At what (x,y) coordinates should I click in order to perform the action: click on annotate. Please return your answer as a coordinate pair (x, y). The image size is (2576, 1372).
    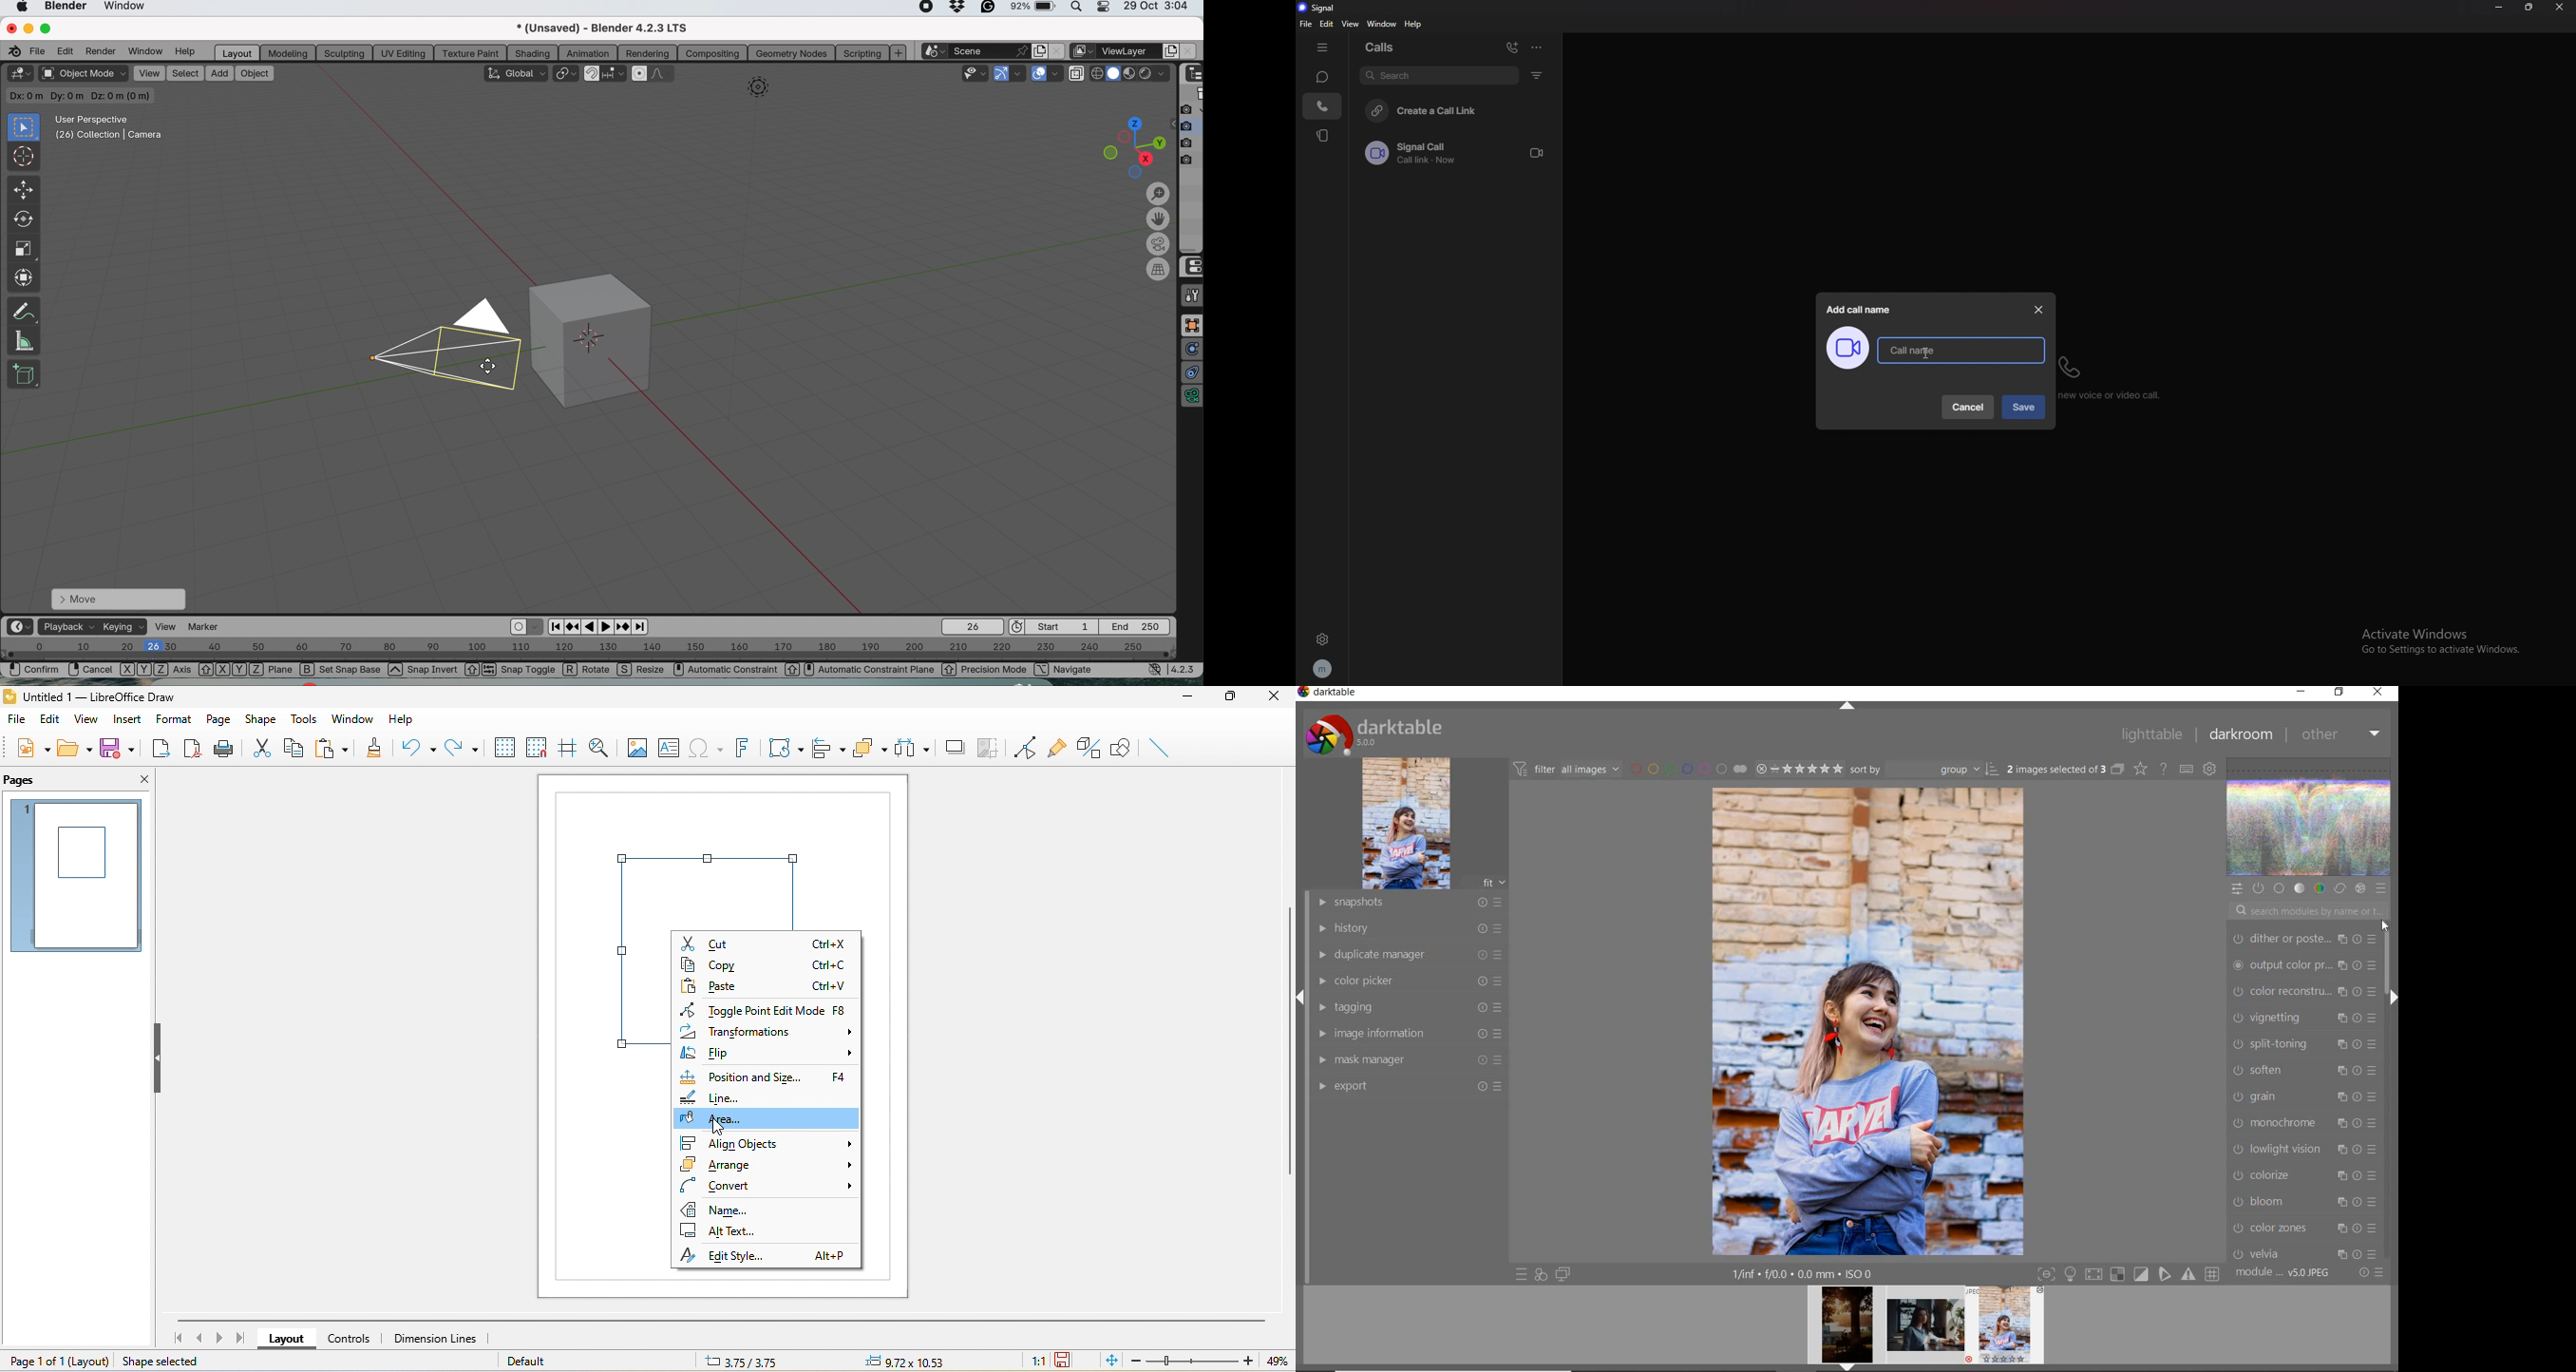
    Looking at the image, I should click on (23, 308).